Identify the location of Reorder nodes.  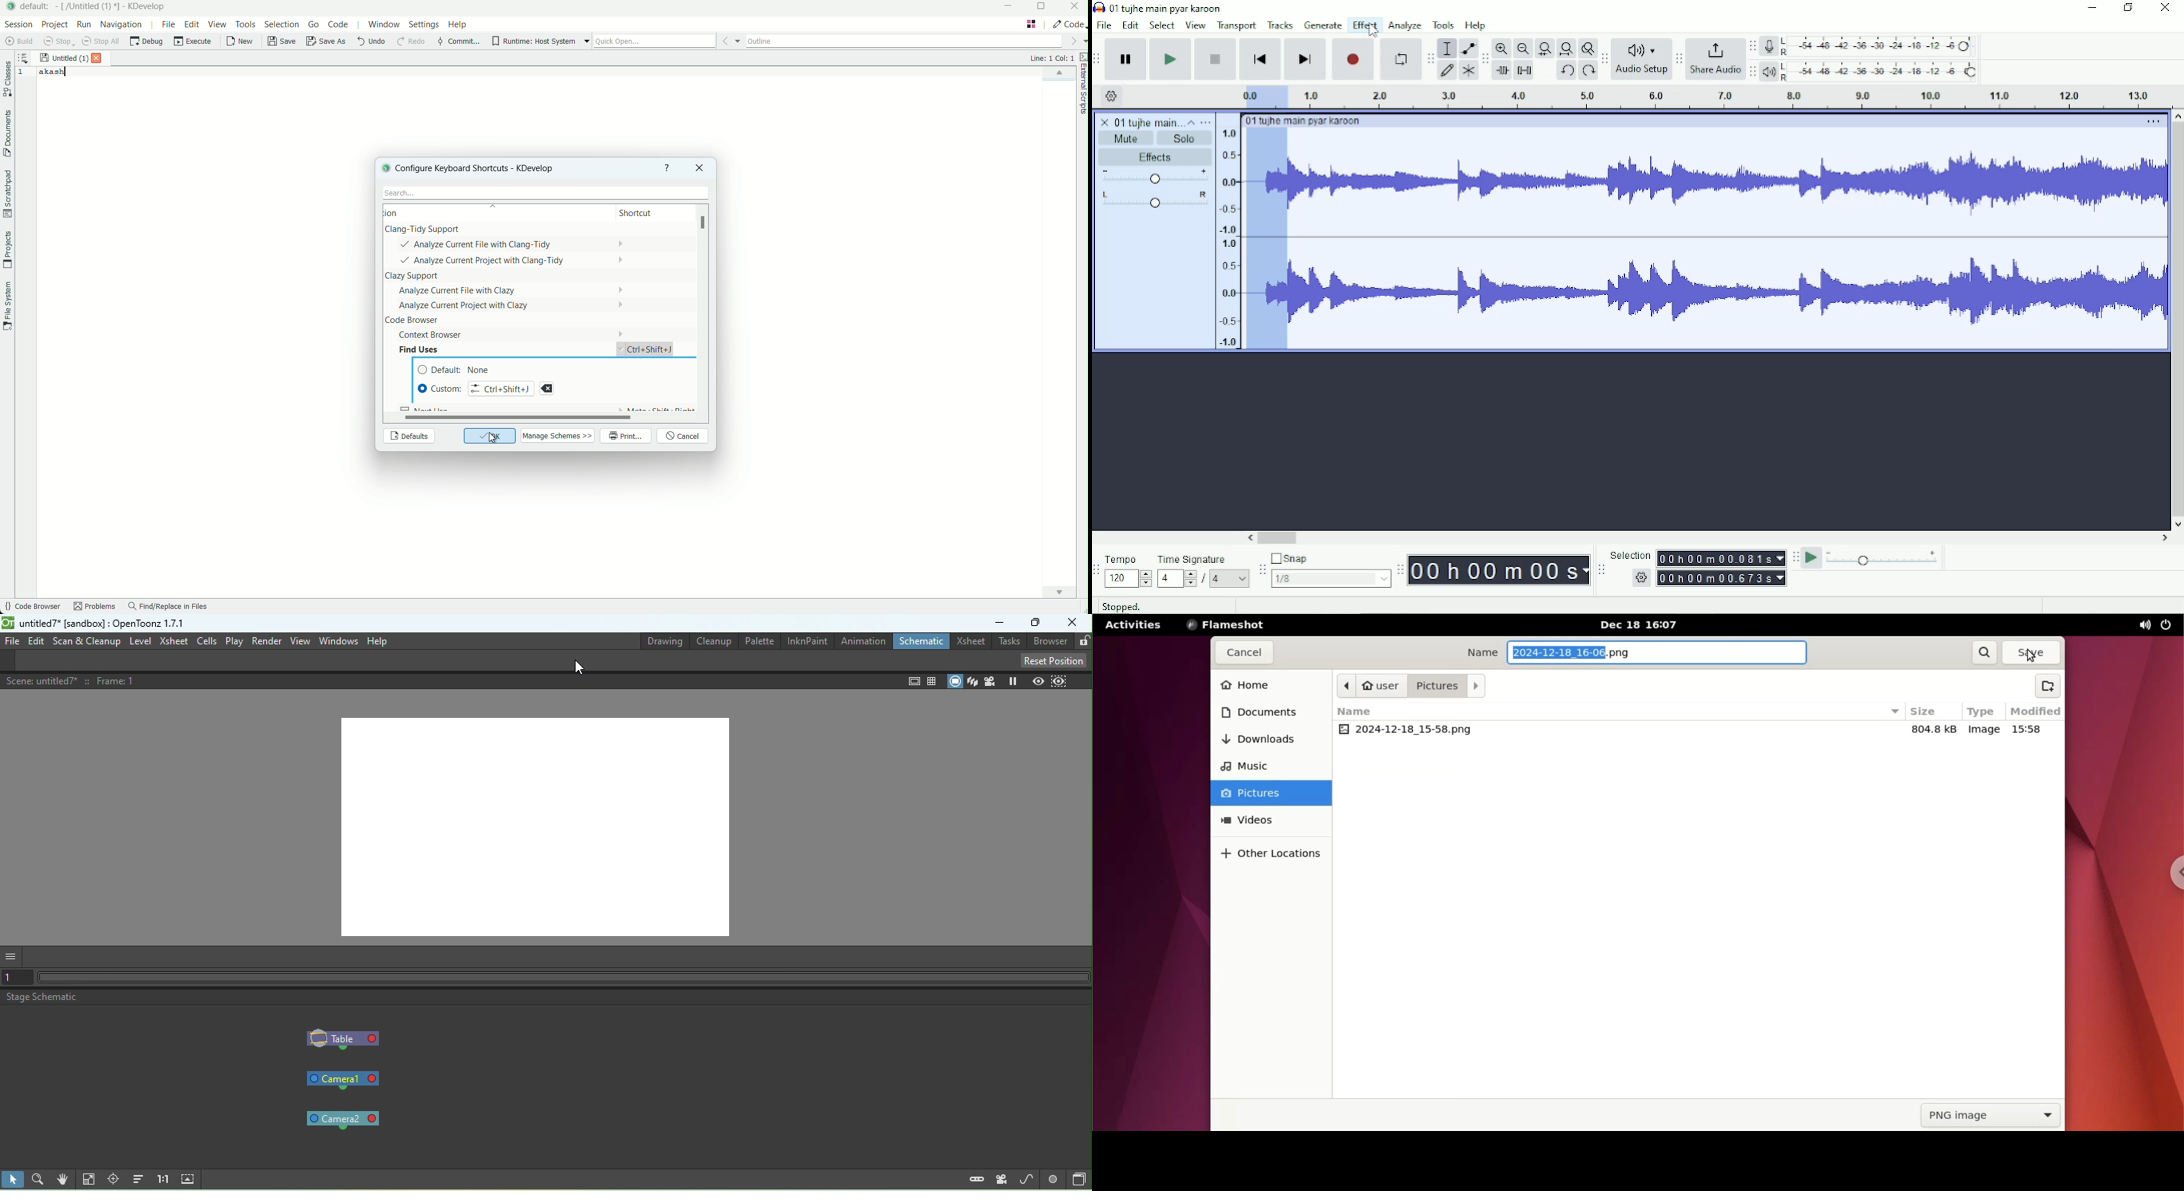
(140, 1179).